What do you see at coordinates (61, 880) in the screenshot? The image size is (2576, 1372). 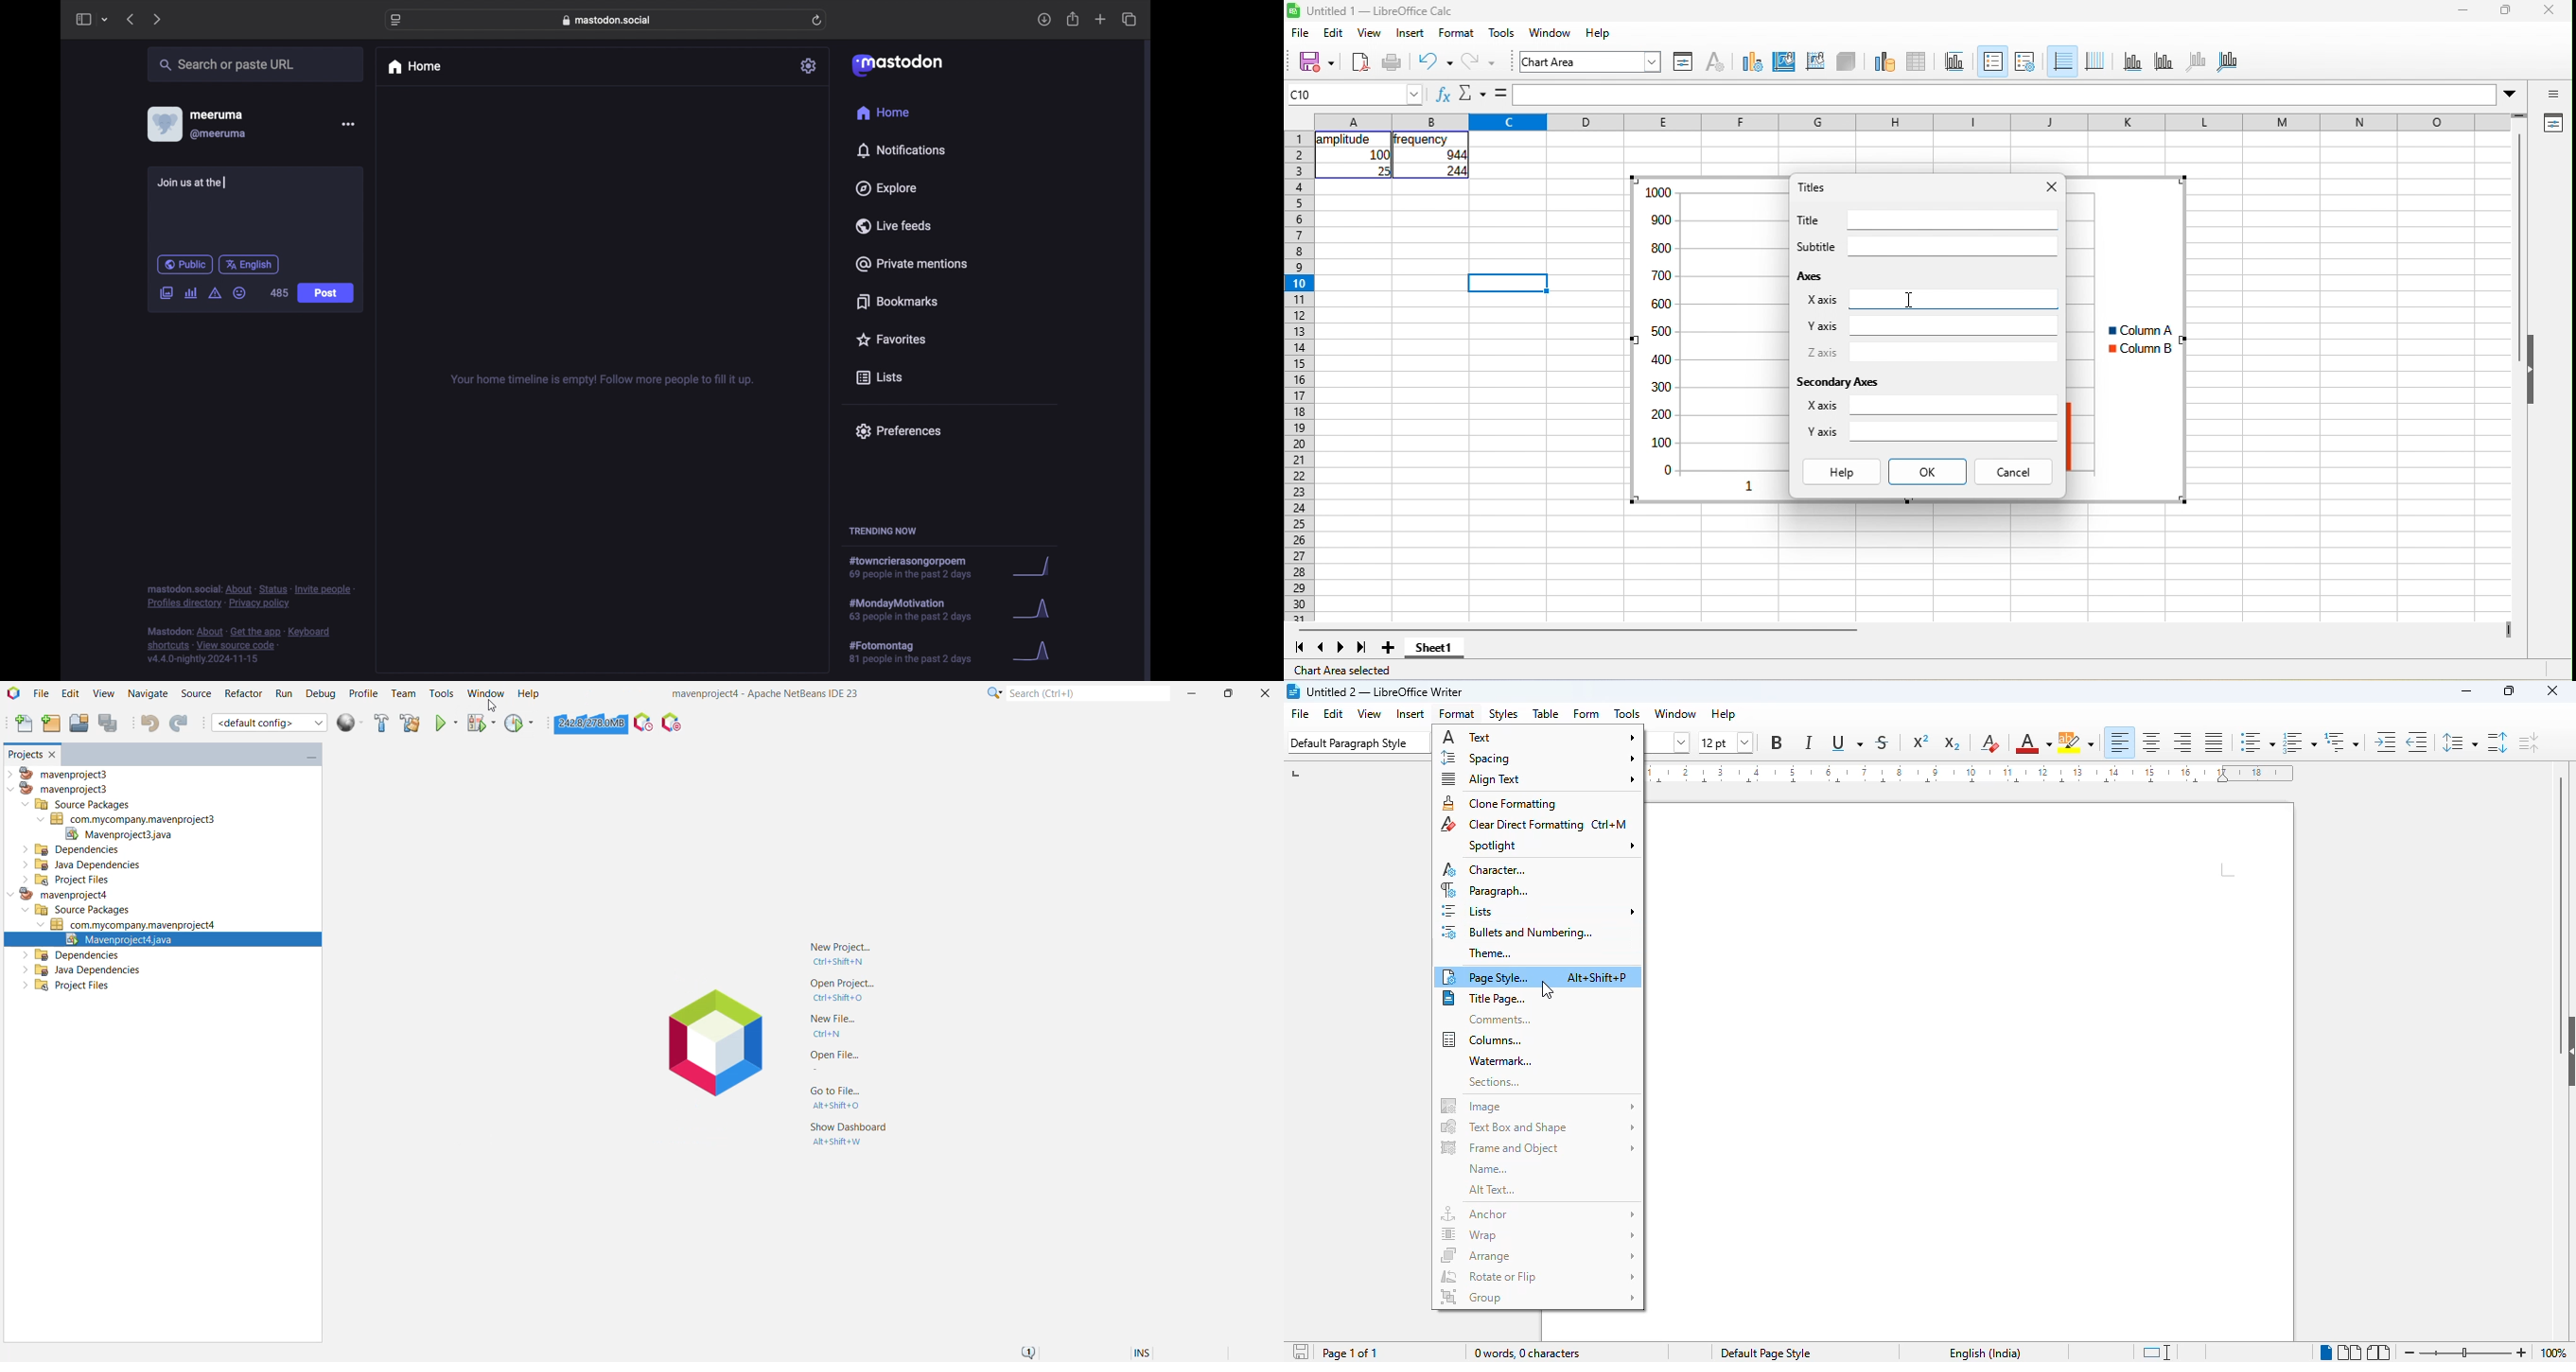 I see `Project Files` at bounding box center [61, 880].